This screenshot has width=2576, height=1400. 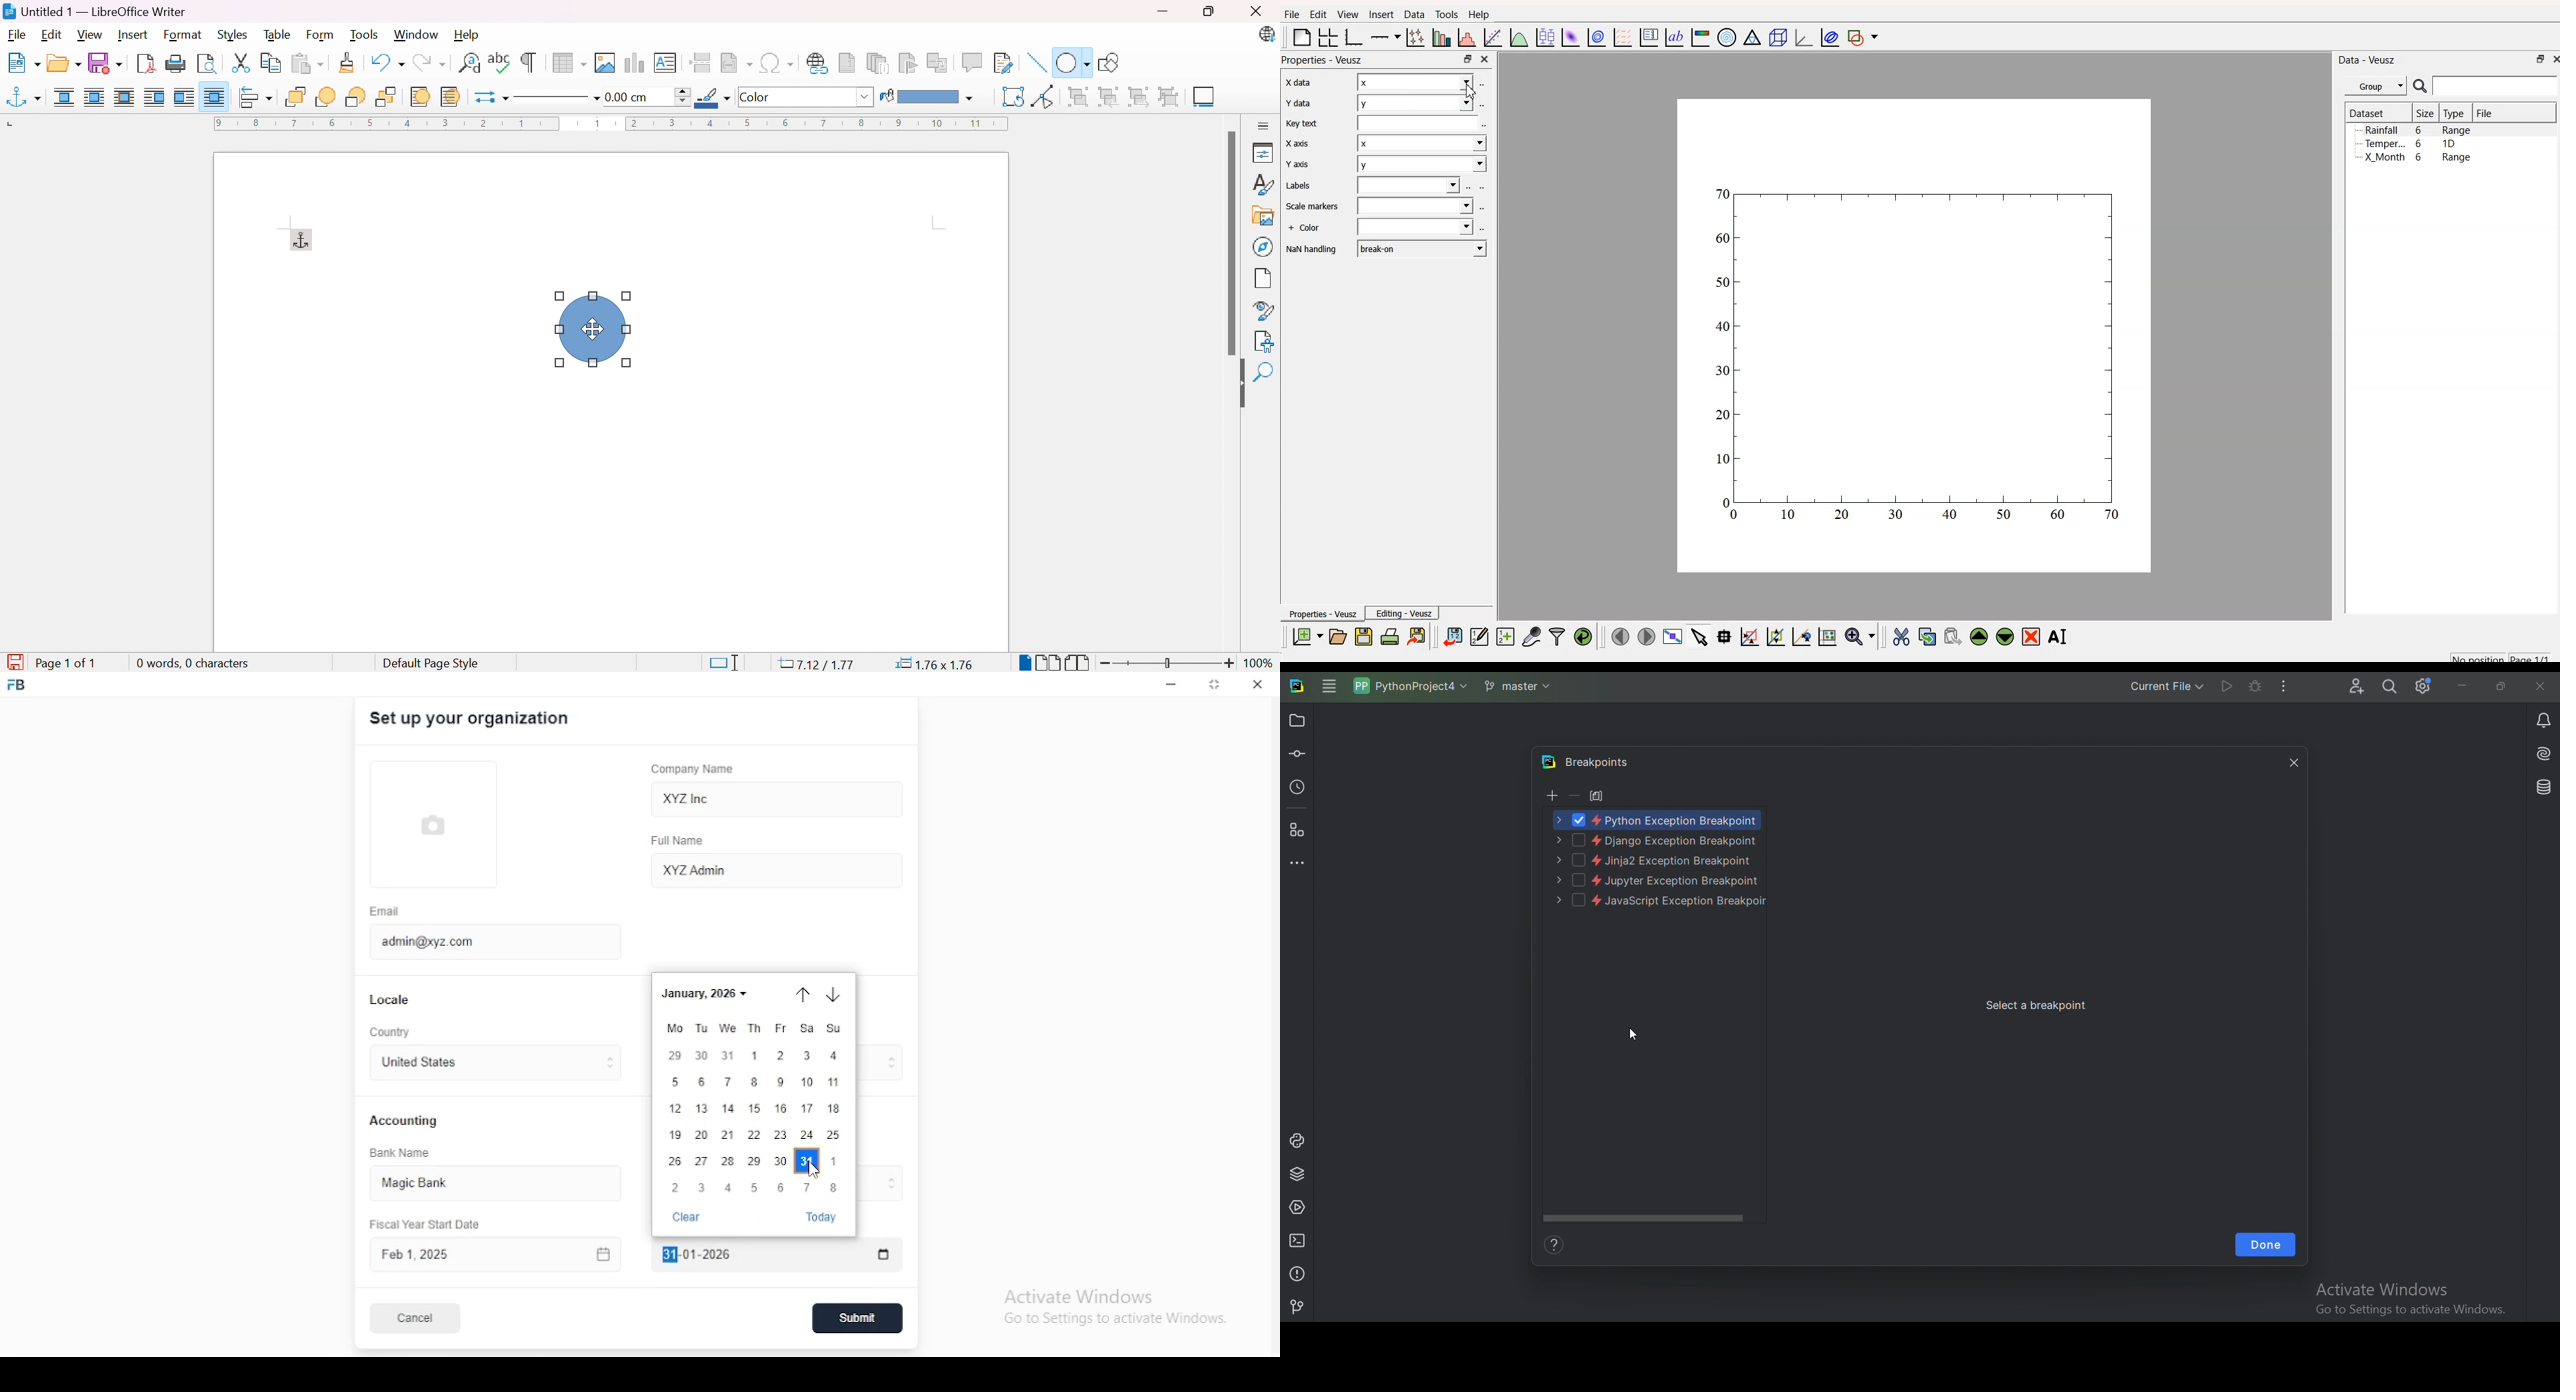 What do you see at coordinates (674, 1029) in the screenshot?
I see `mo` at bounding box center [674, 1029].